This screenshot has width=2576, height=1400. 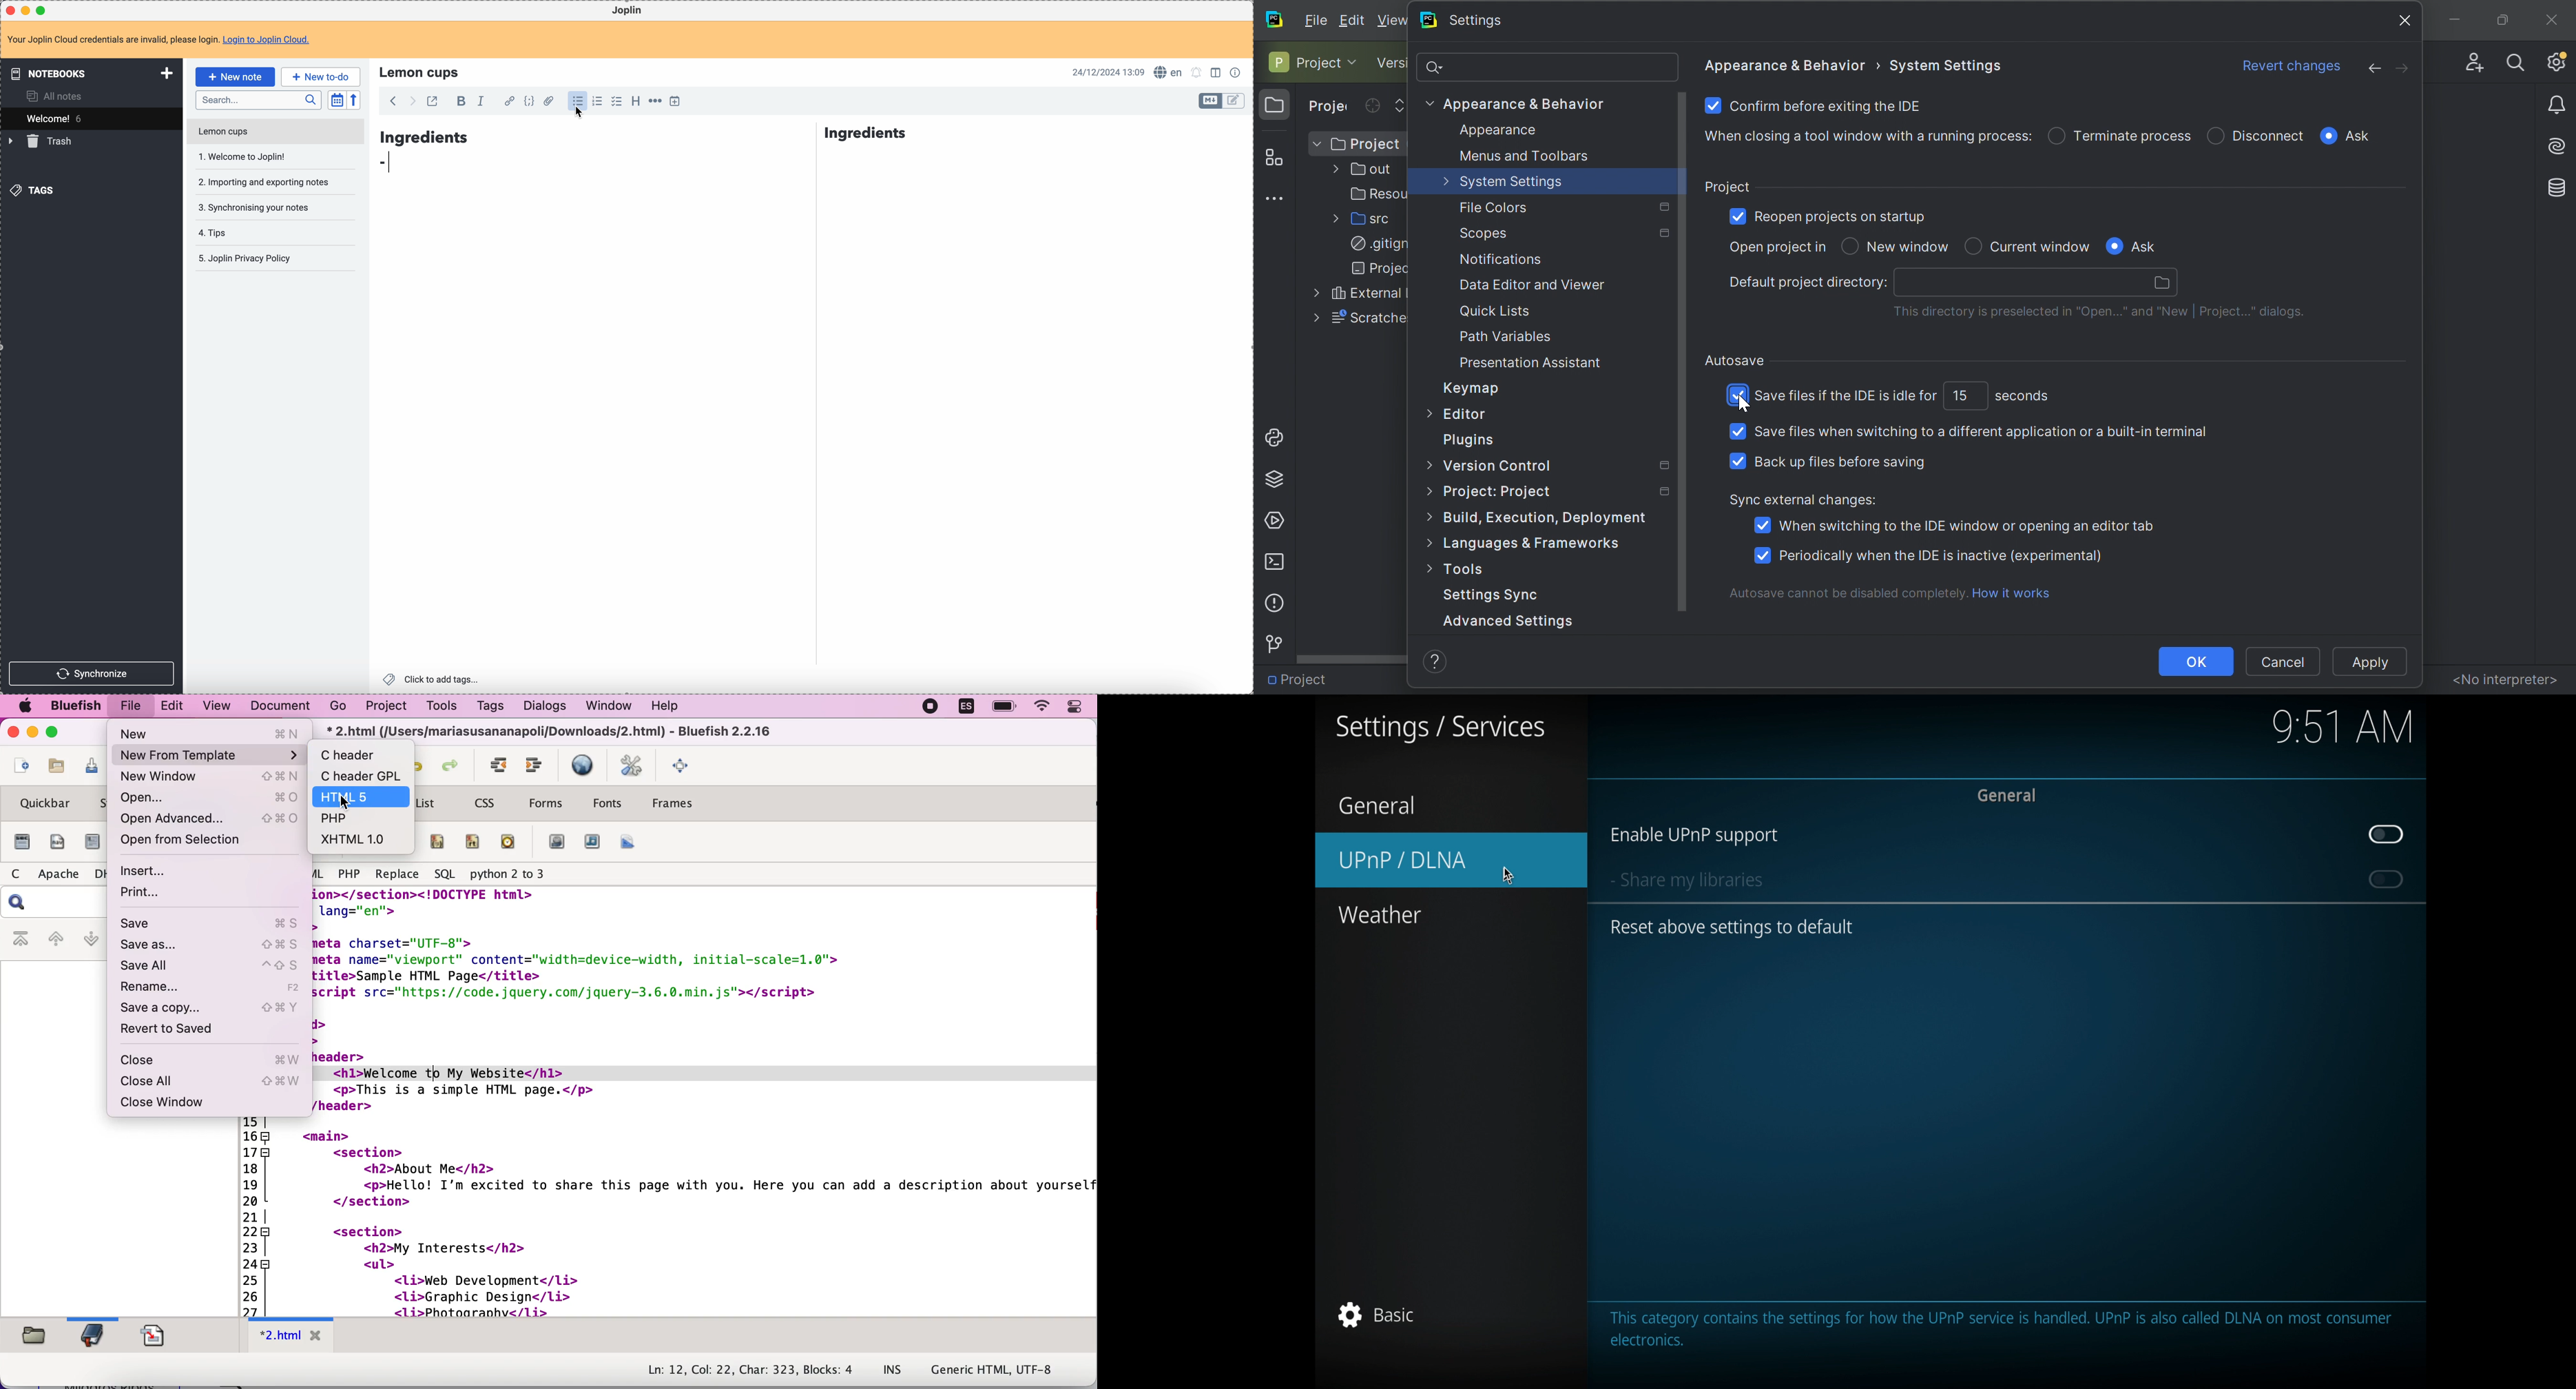 I want to click on bulleted list, so click(x=576, y=101).